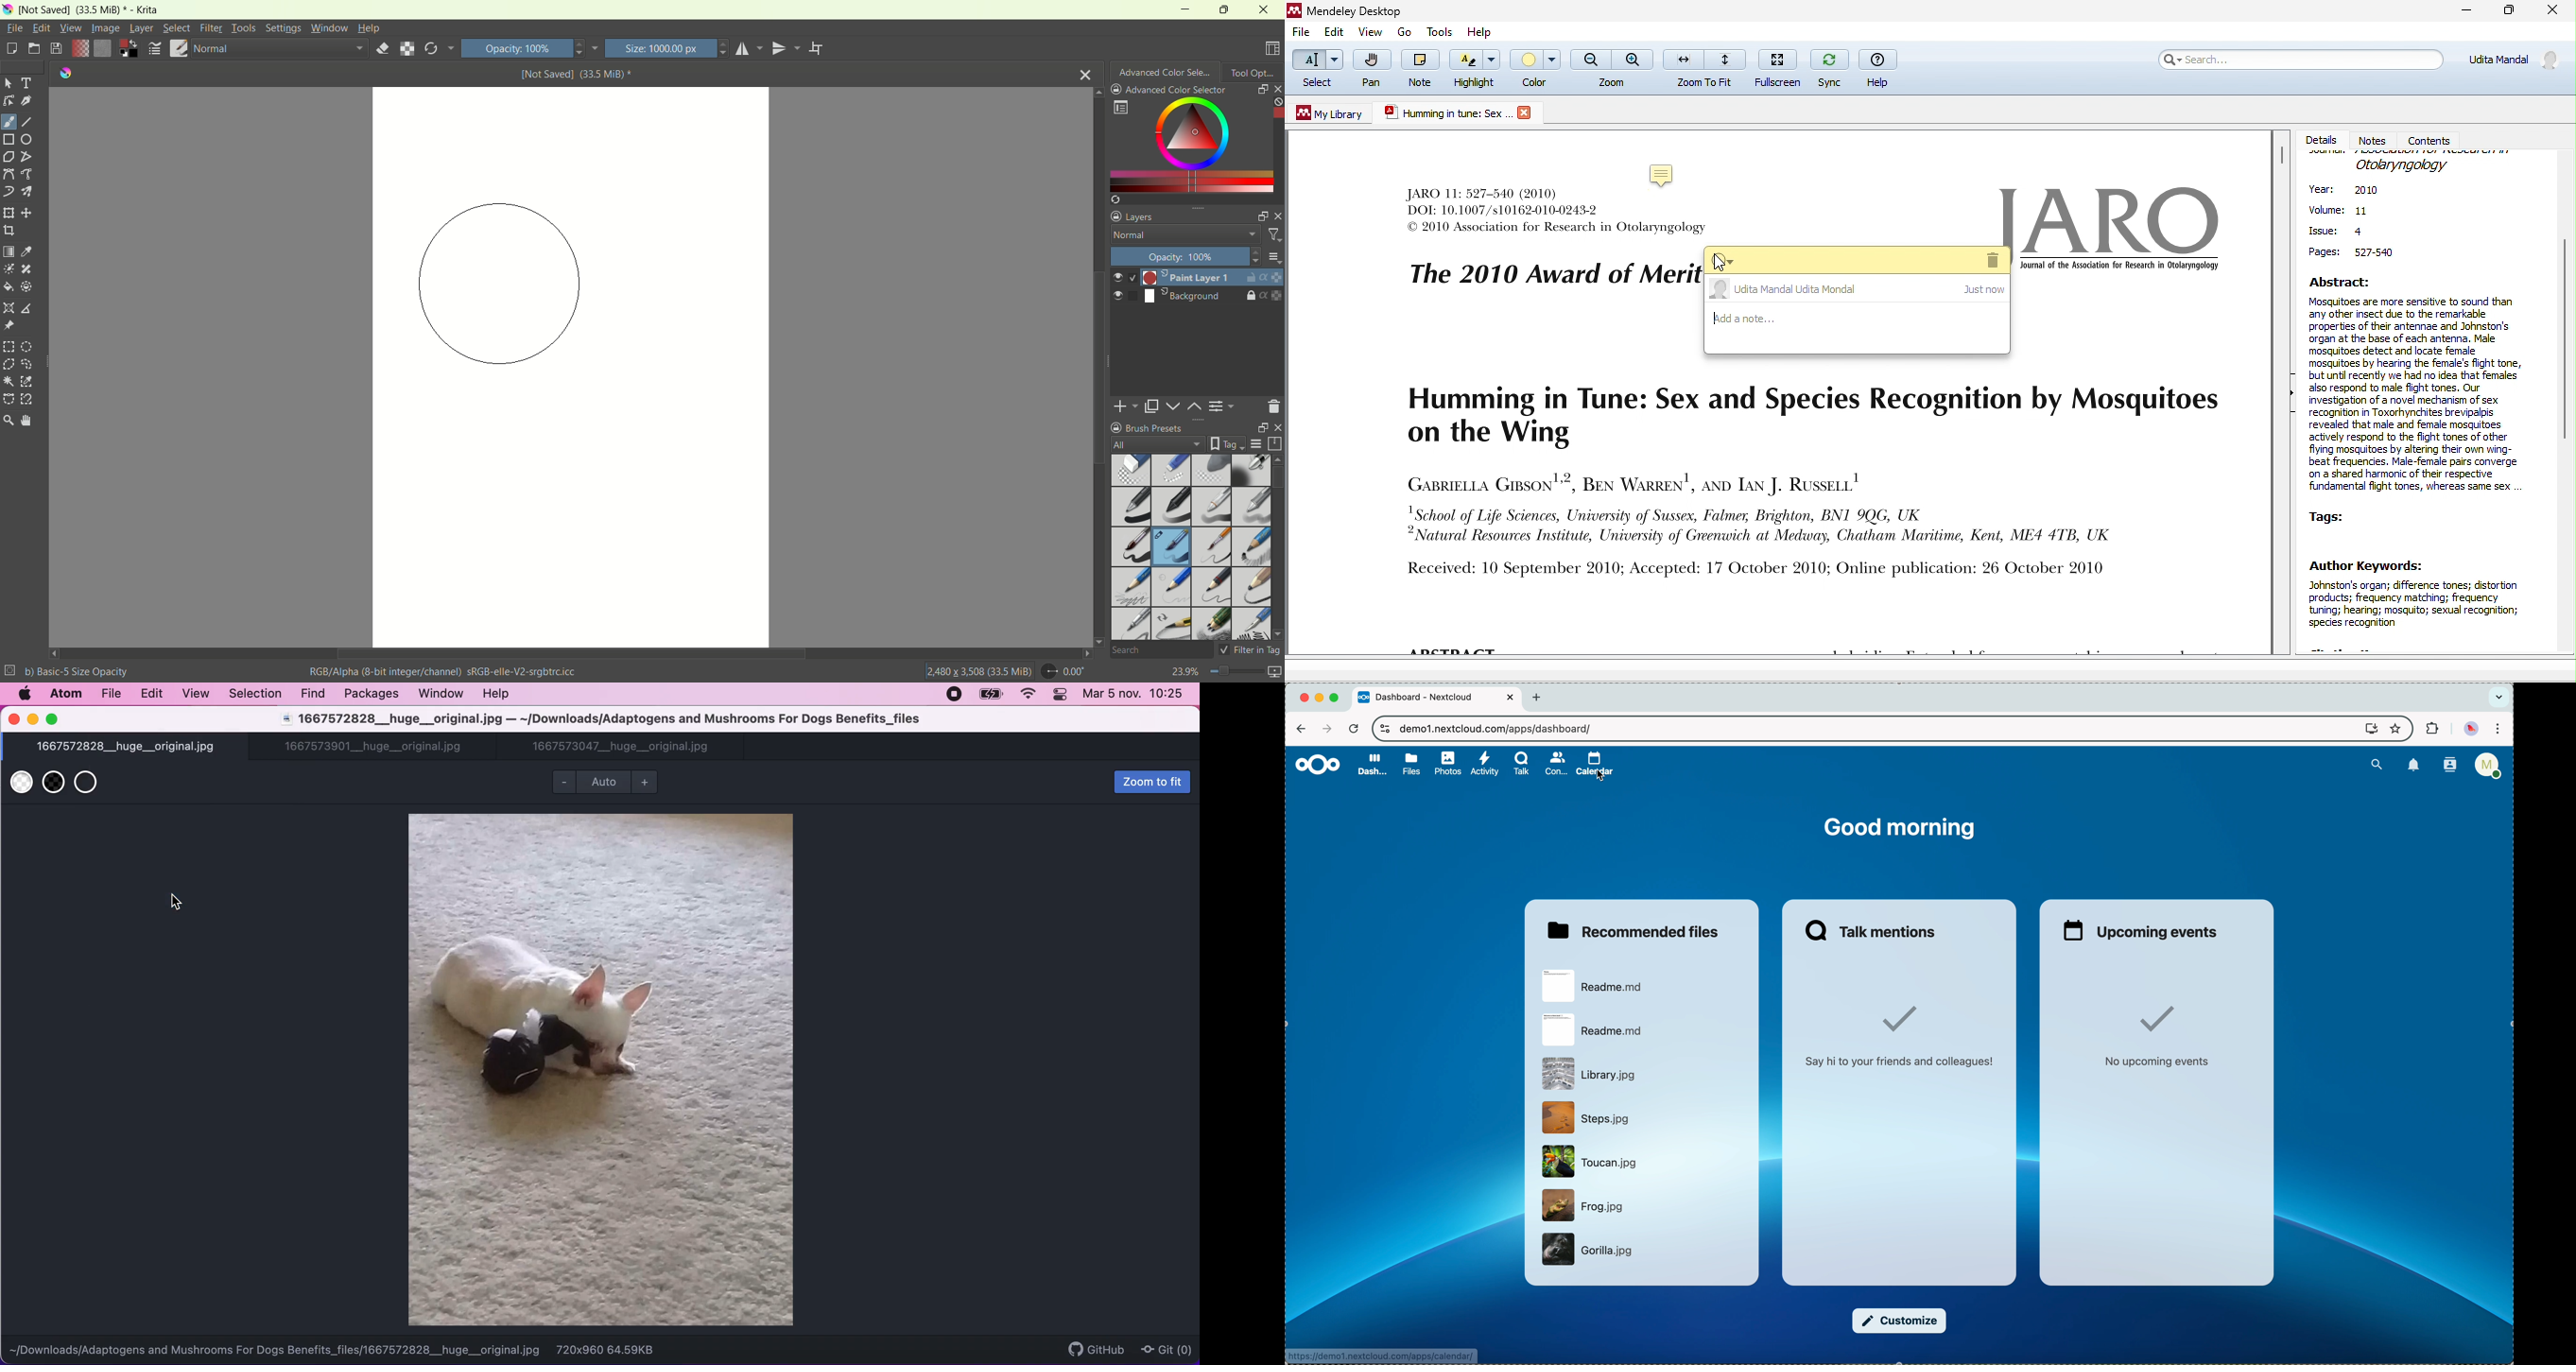 This screenshot has width=2576, height=1372. I want to click on minimize, so click(33, 720).